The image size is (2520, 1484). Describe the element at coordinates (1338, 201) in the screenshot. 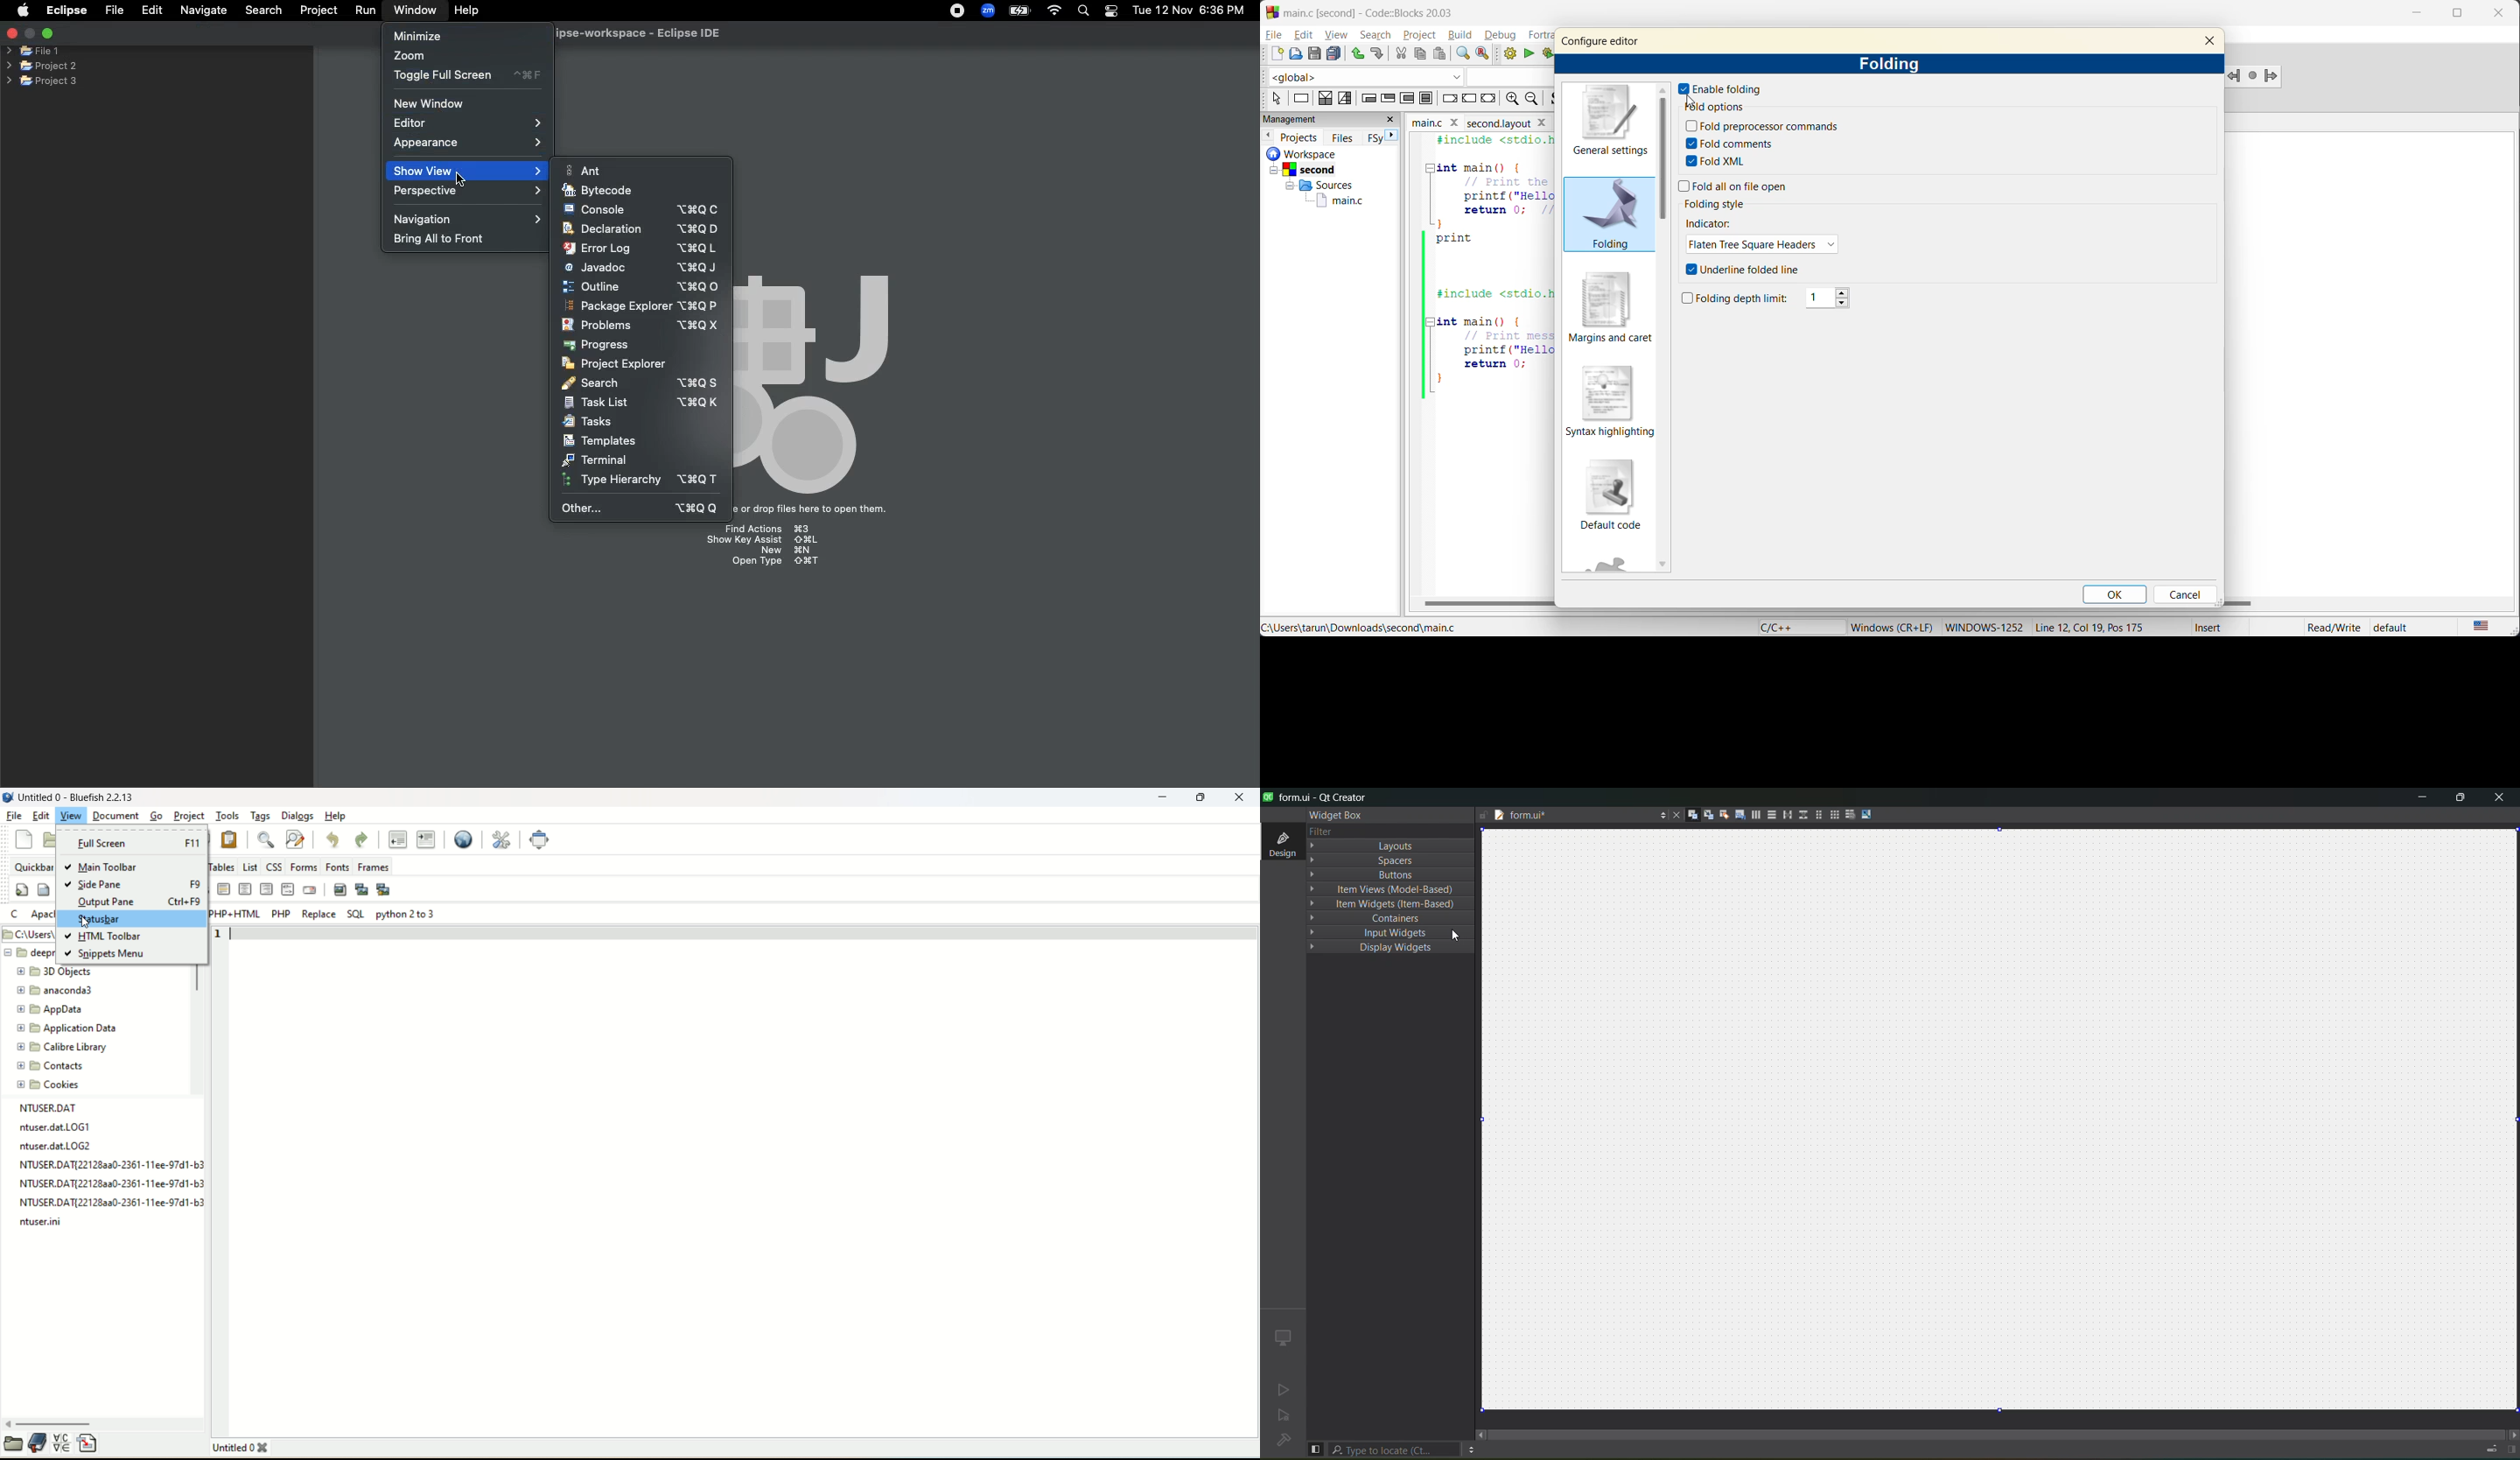

I see `main.c` at that location.